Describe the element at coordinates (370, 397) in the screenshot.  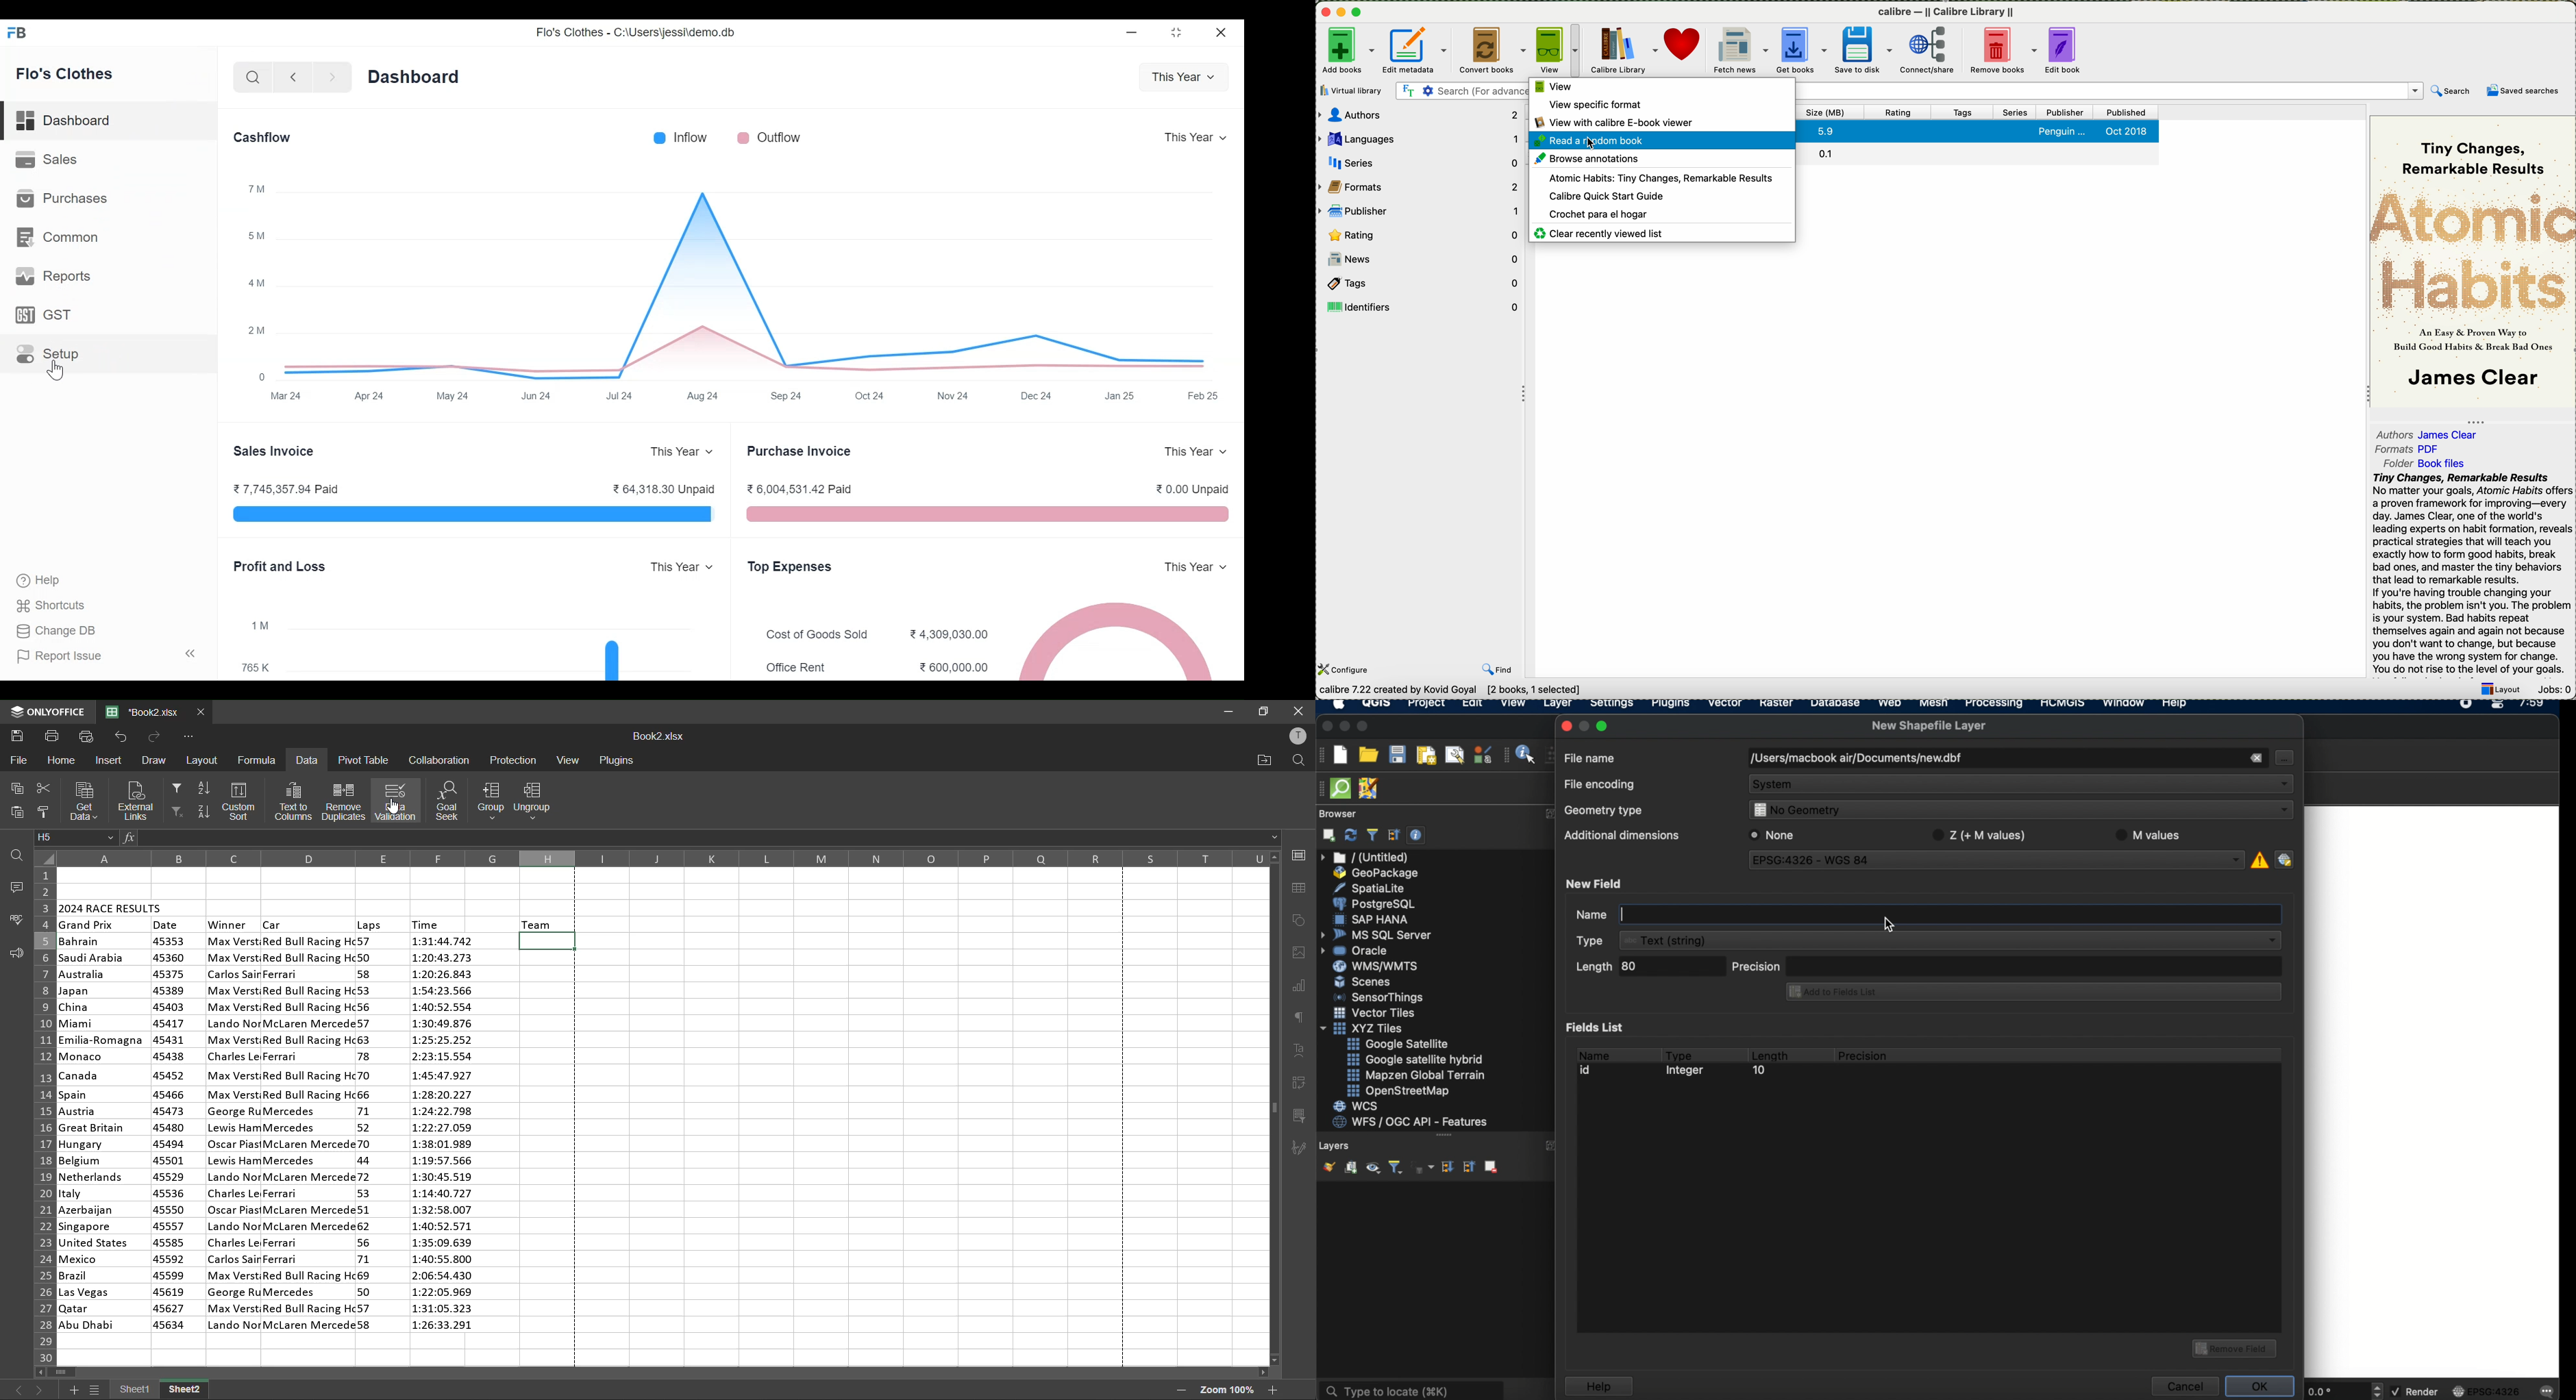
I see `Apr24` at that location.